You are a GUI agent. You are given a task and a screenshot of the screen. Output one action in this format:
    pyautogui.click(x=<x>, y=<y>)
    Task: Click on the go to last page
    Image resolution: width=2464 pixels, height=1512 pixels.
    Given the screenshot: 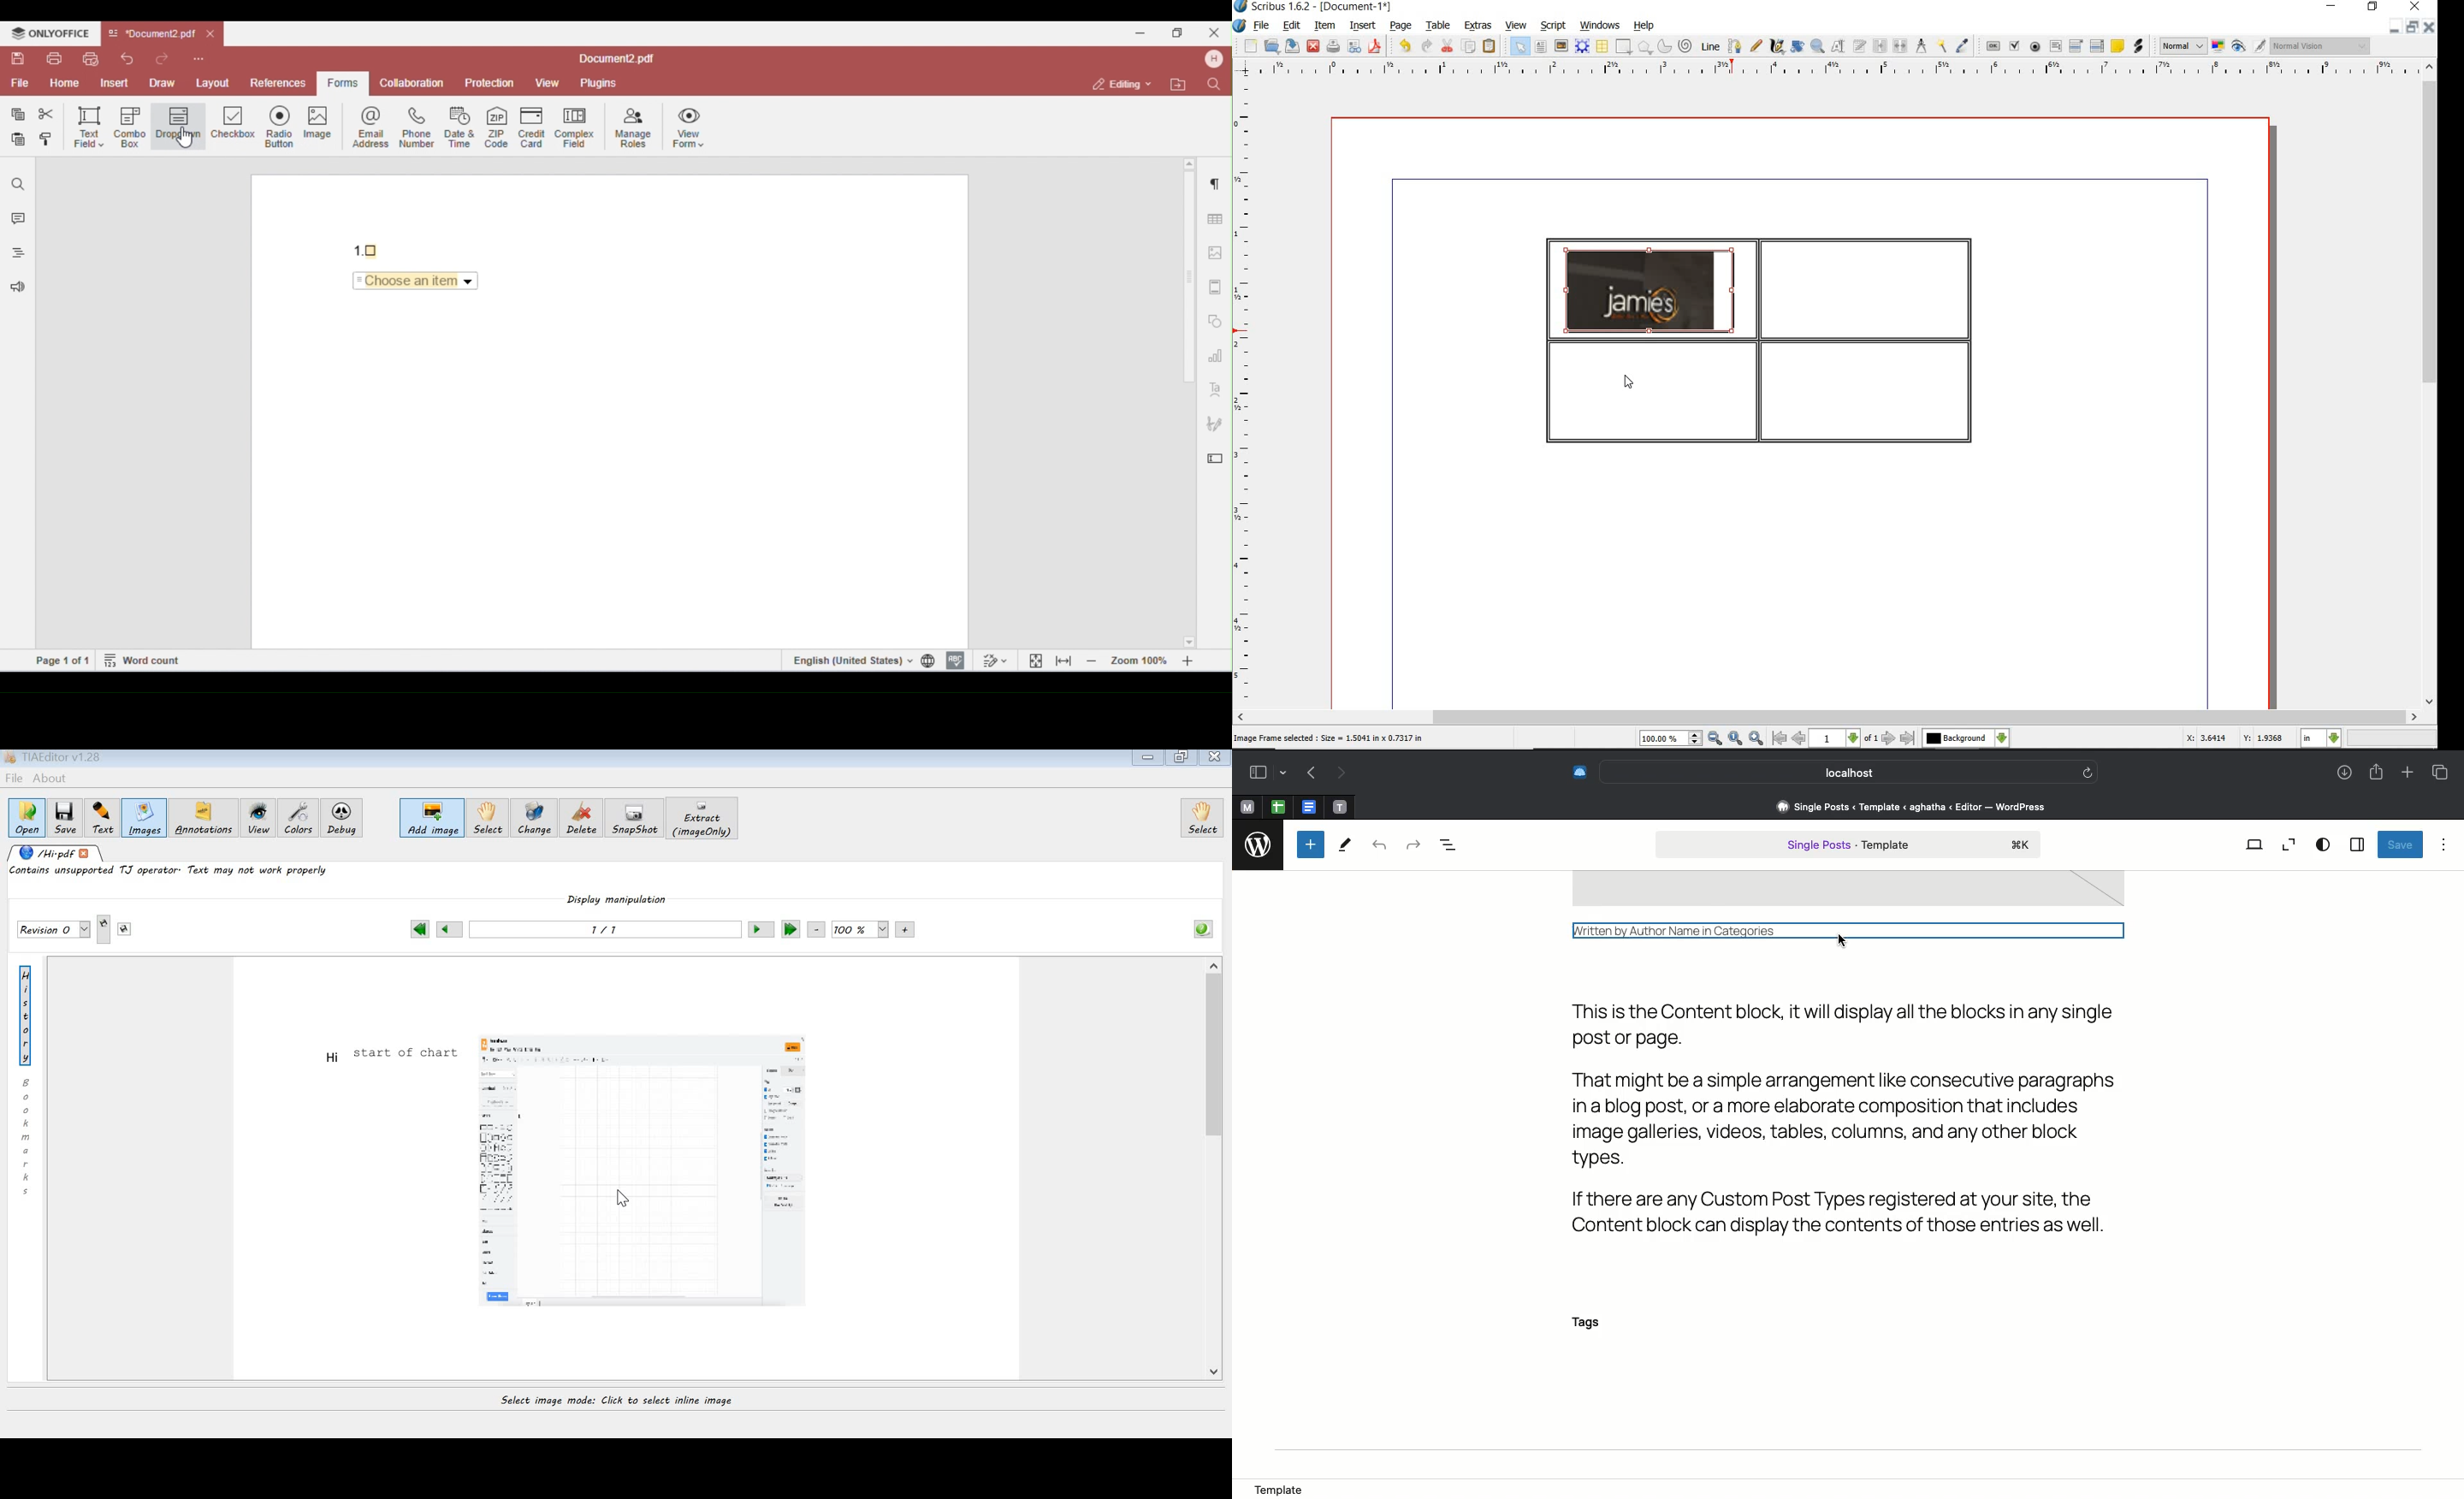 What is the action you would take?
    pyautogui.click(x=1909, y=738)
    